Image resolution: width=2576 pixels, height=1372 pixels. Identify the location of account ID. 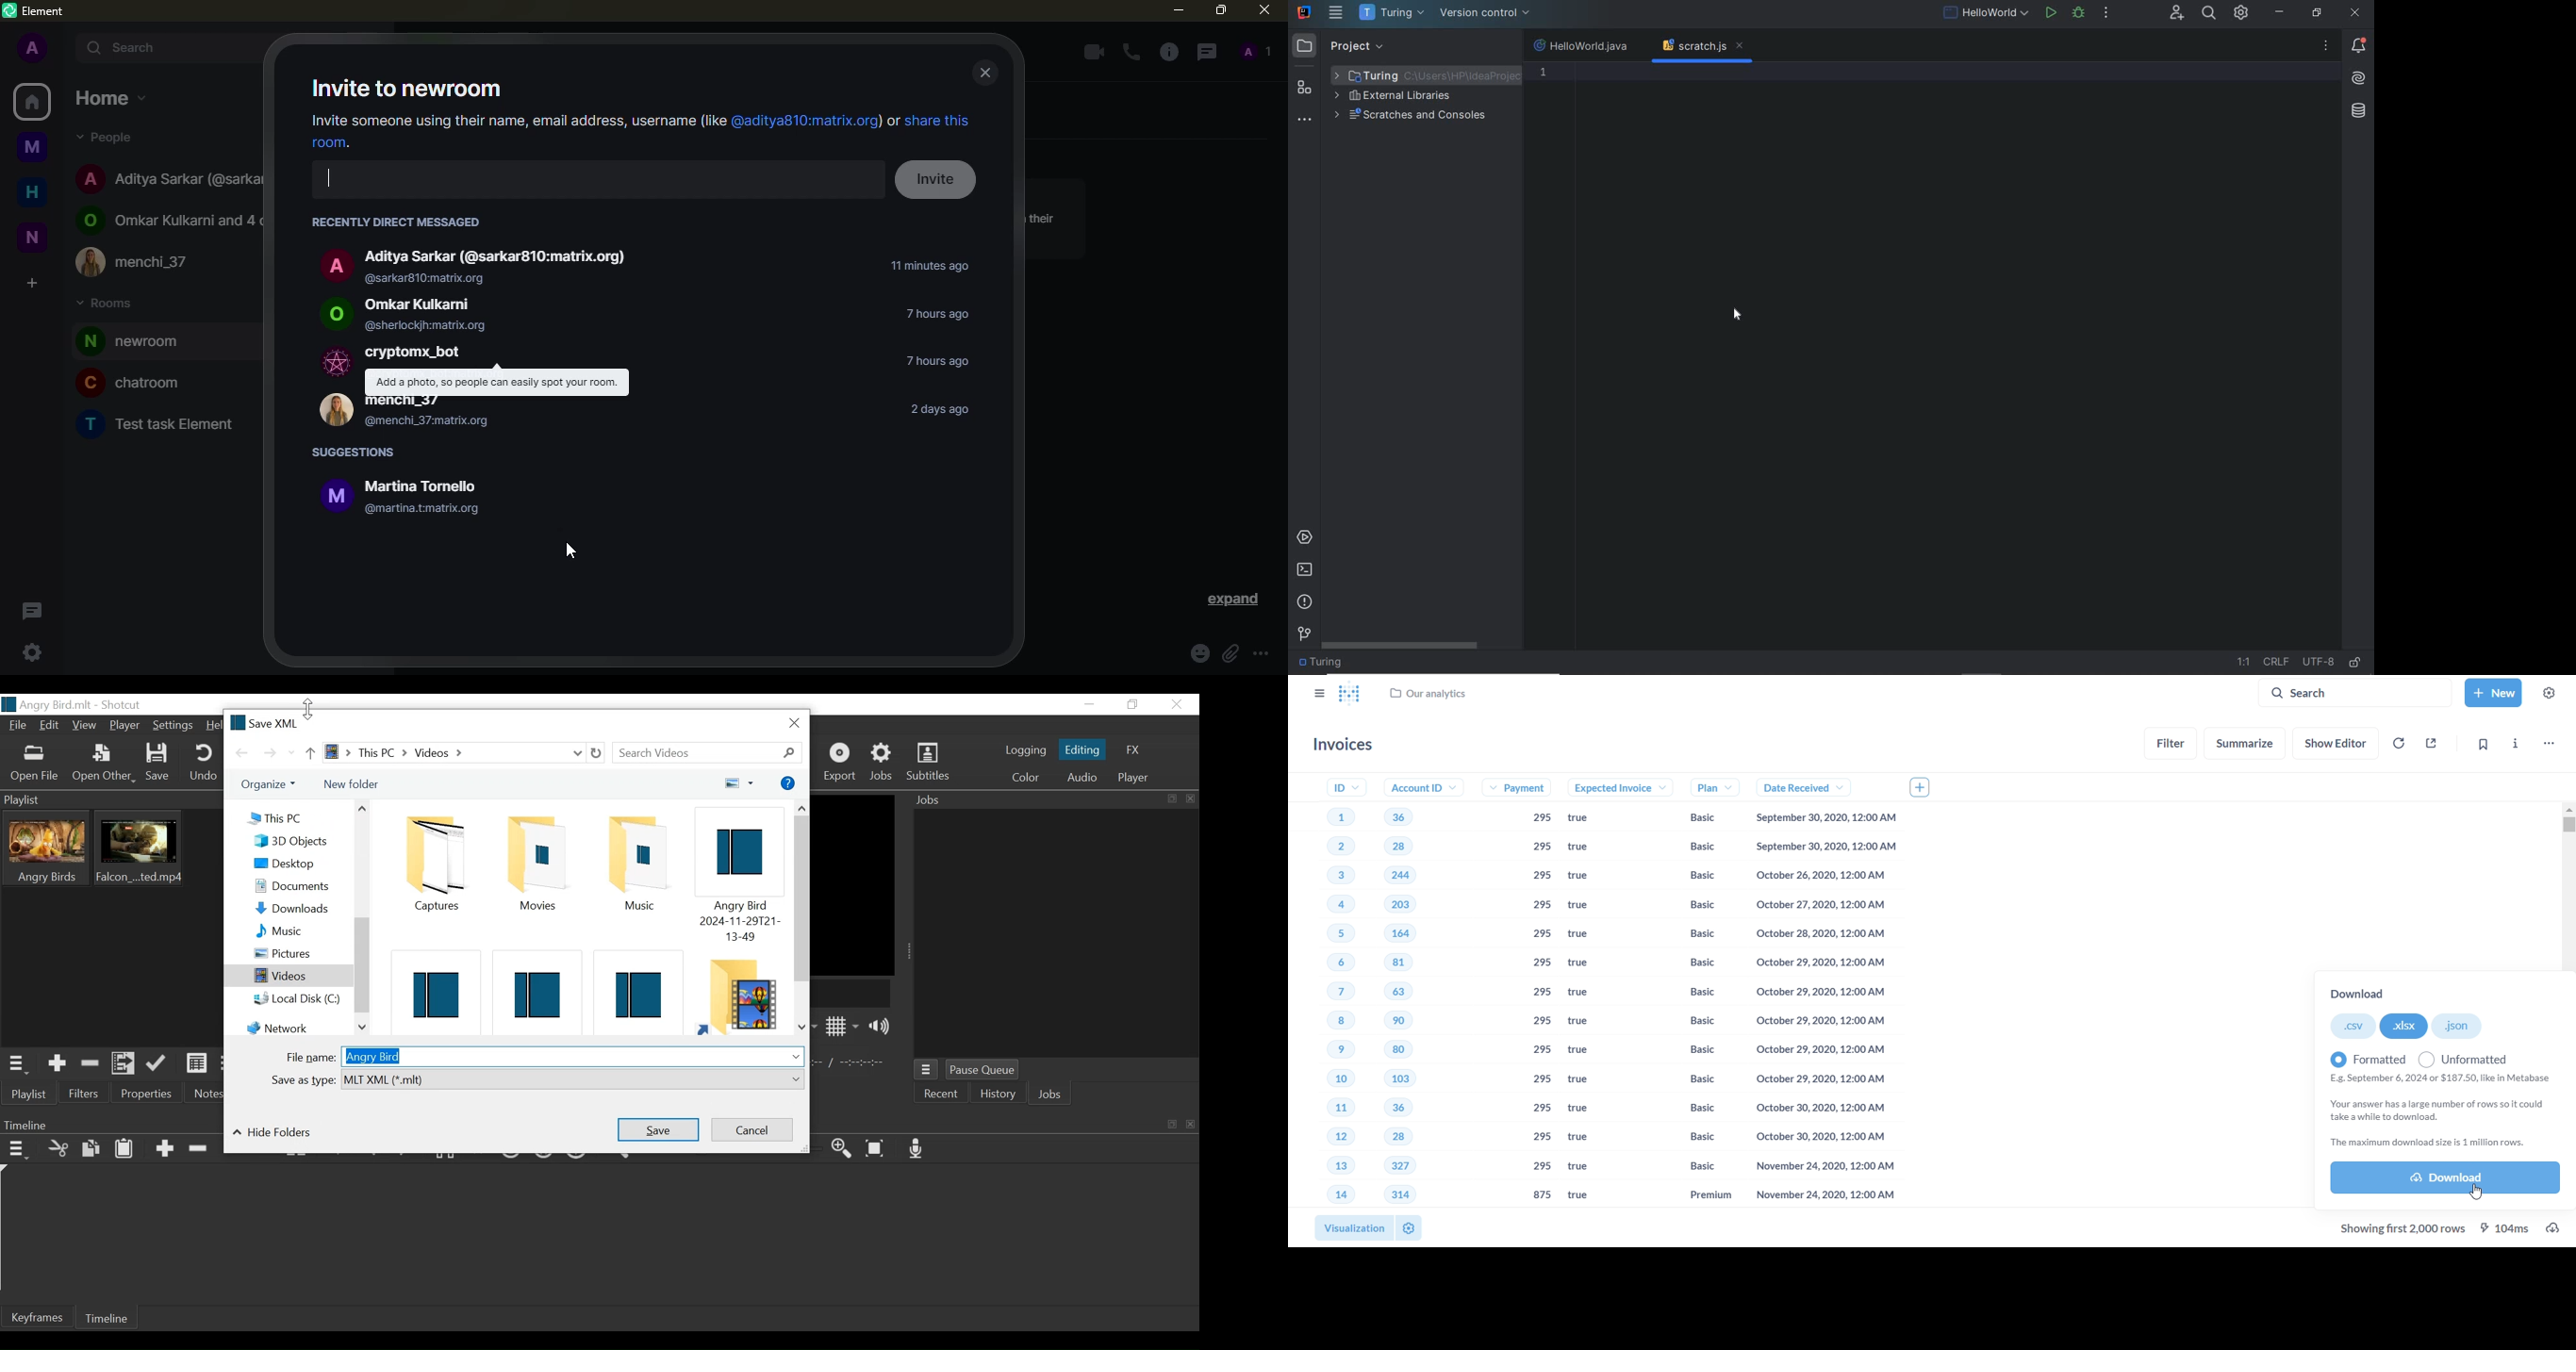
(1419, 788).